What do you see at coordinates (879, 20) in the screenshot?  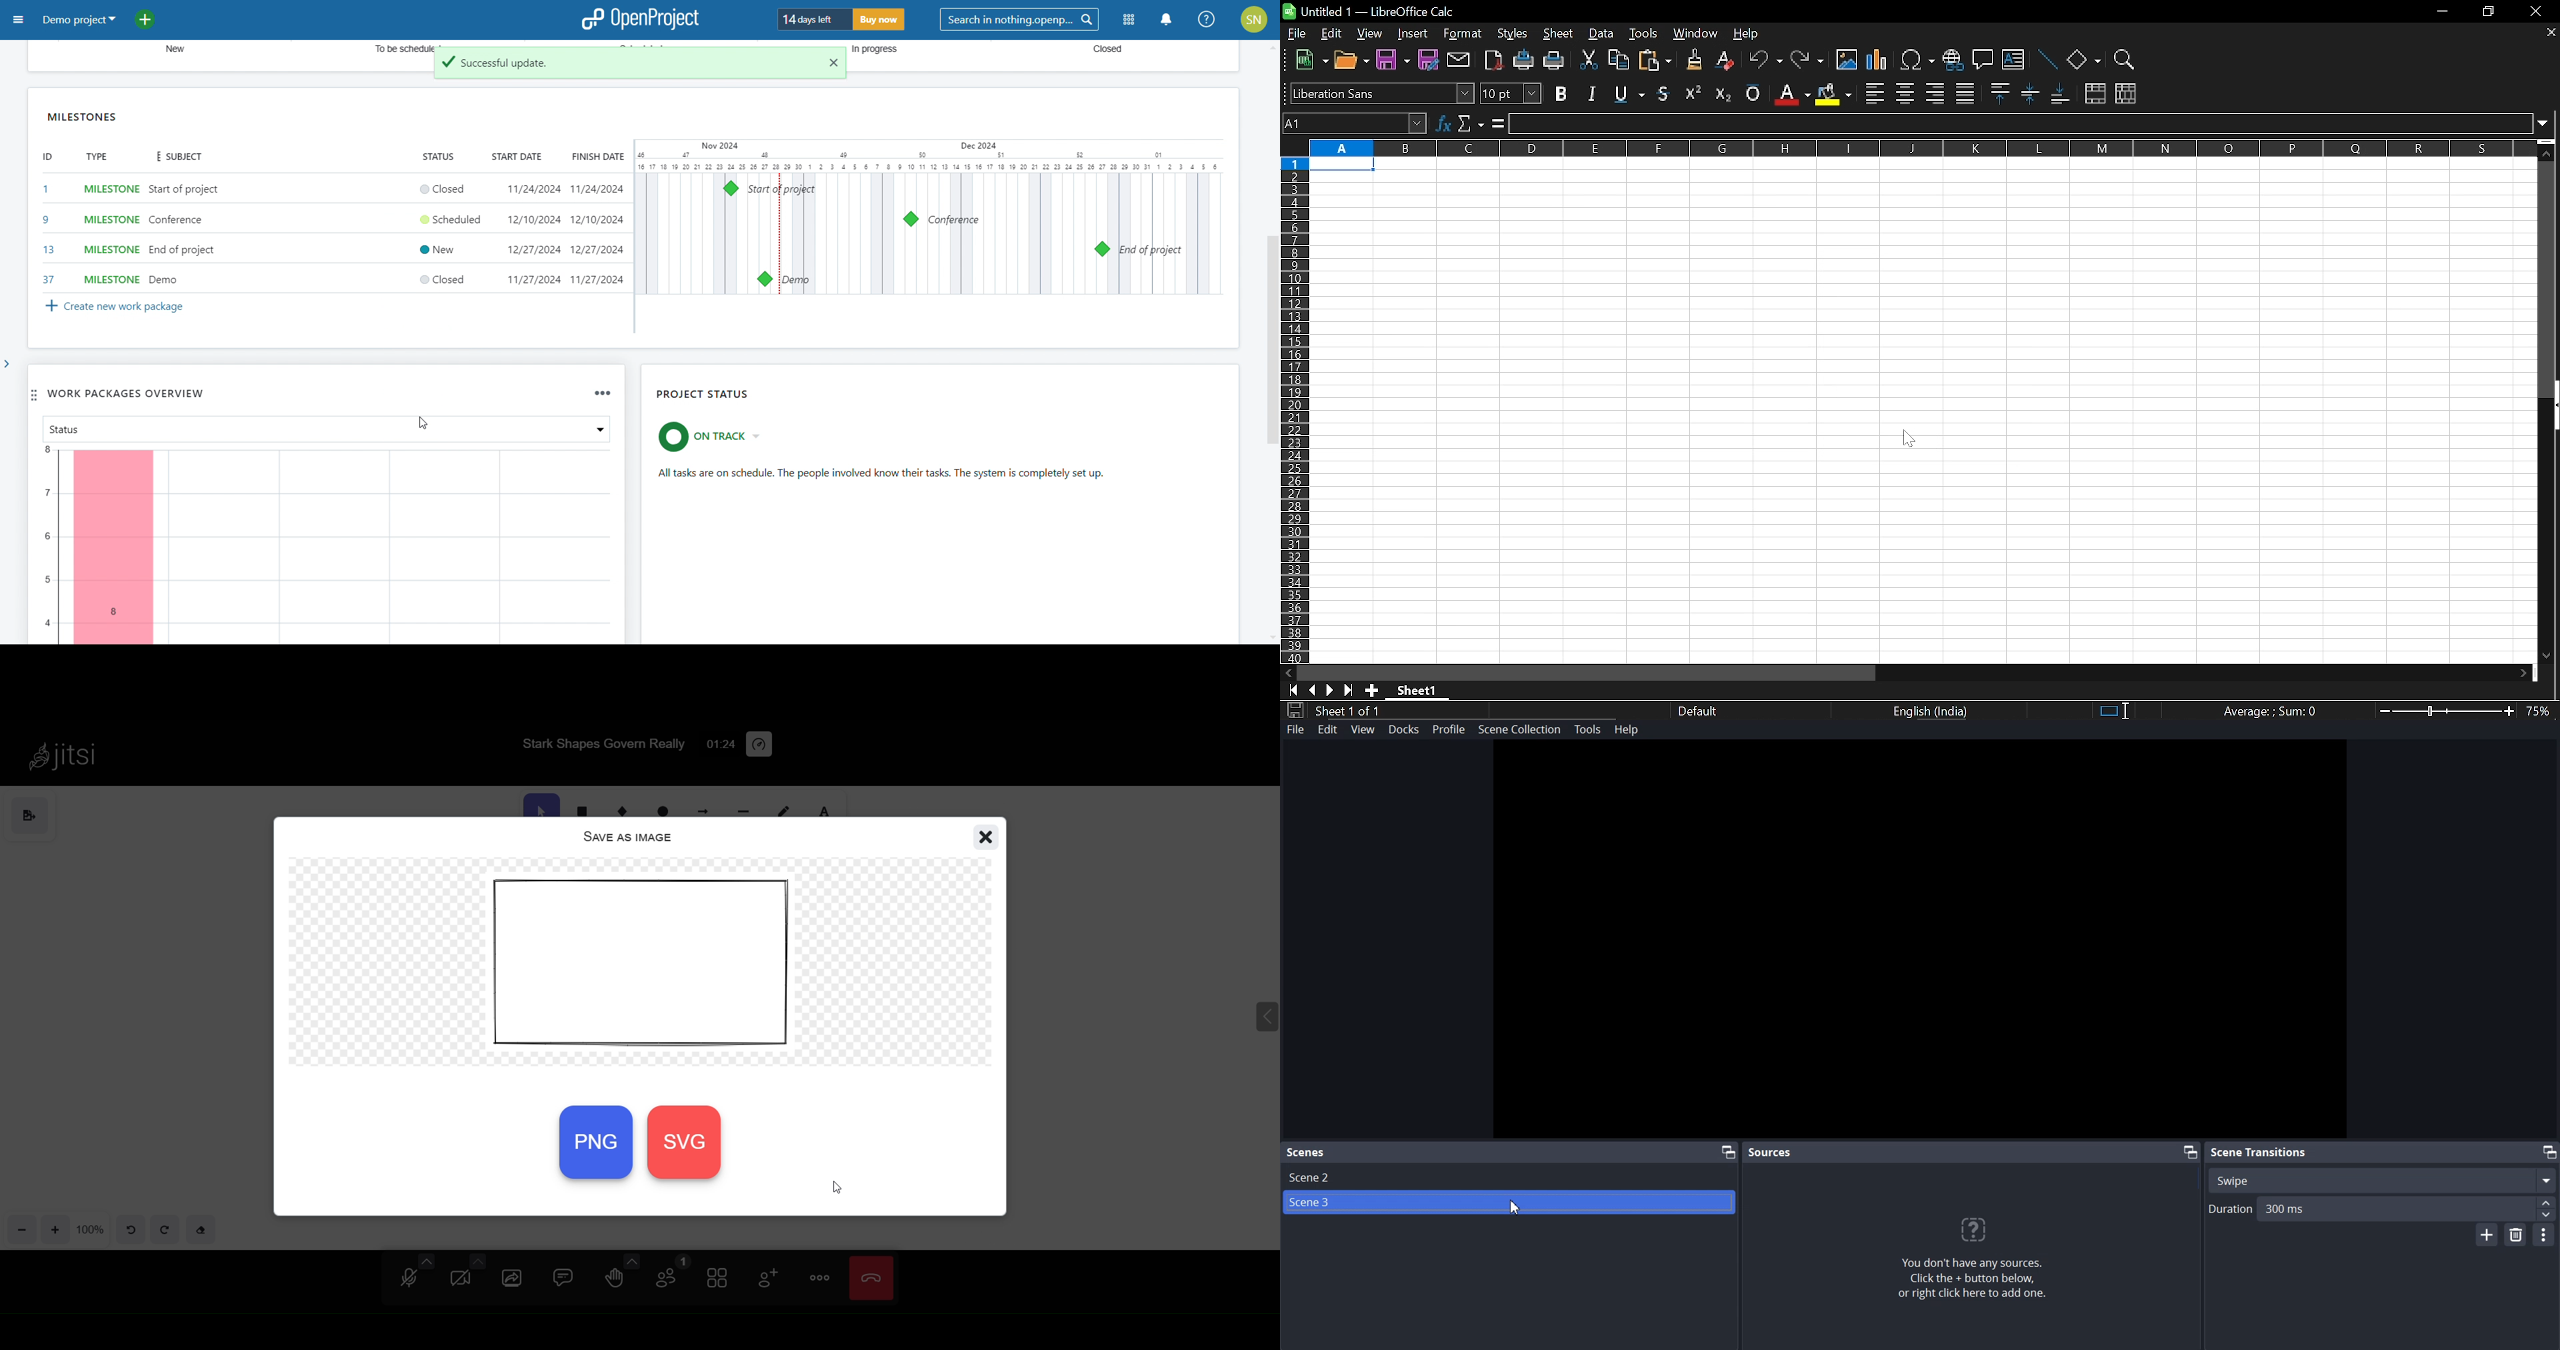 I see `buy now` at bounding box center [879, 20].